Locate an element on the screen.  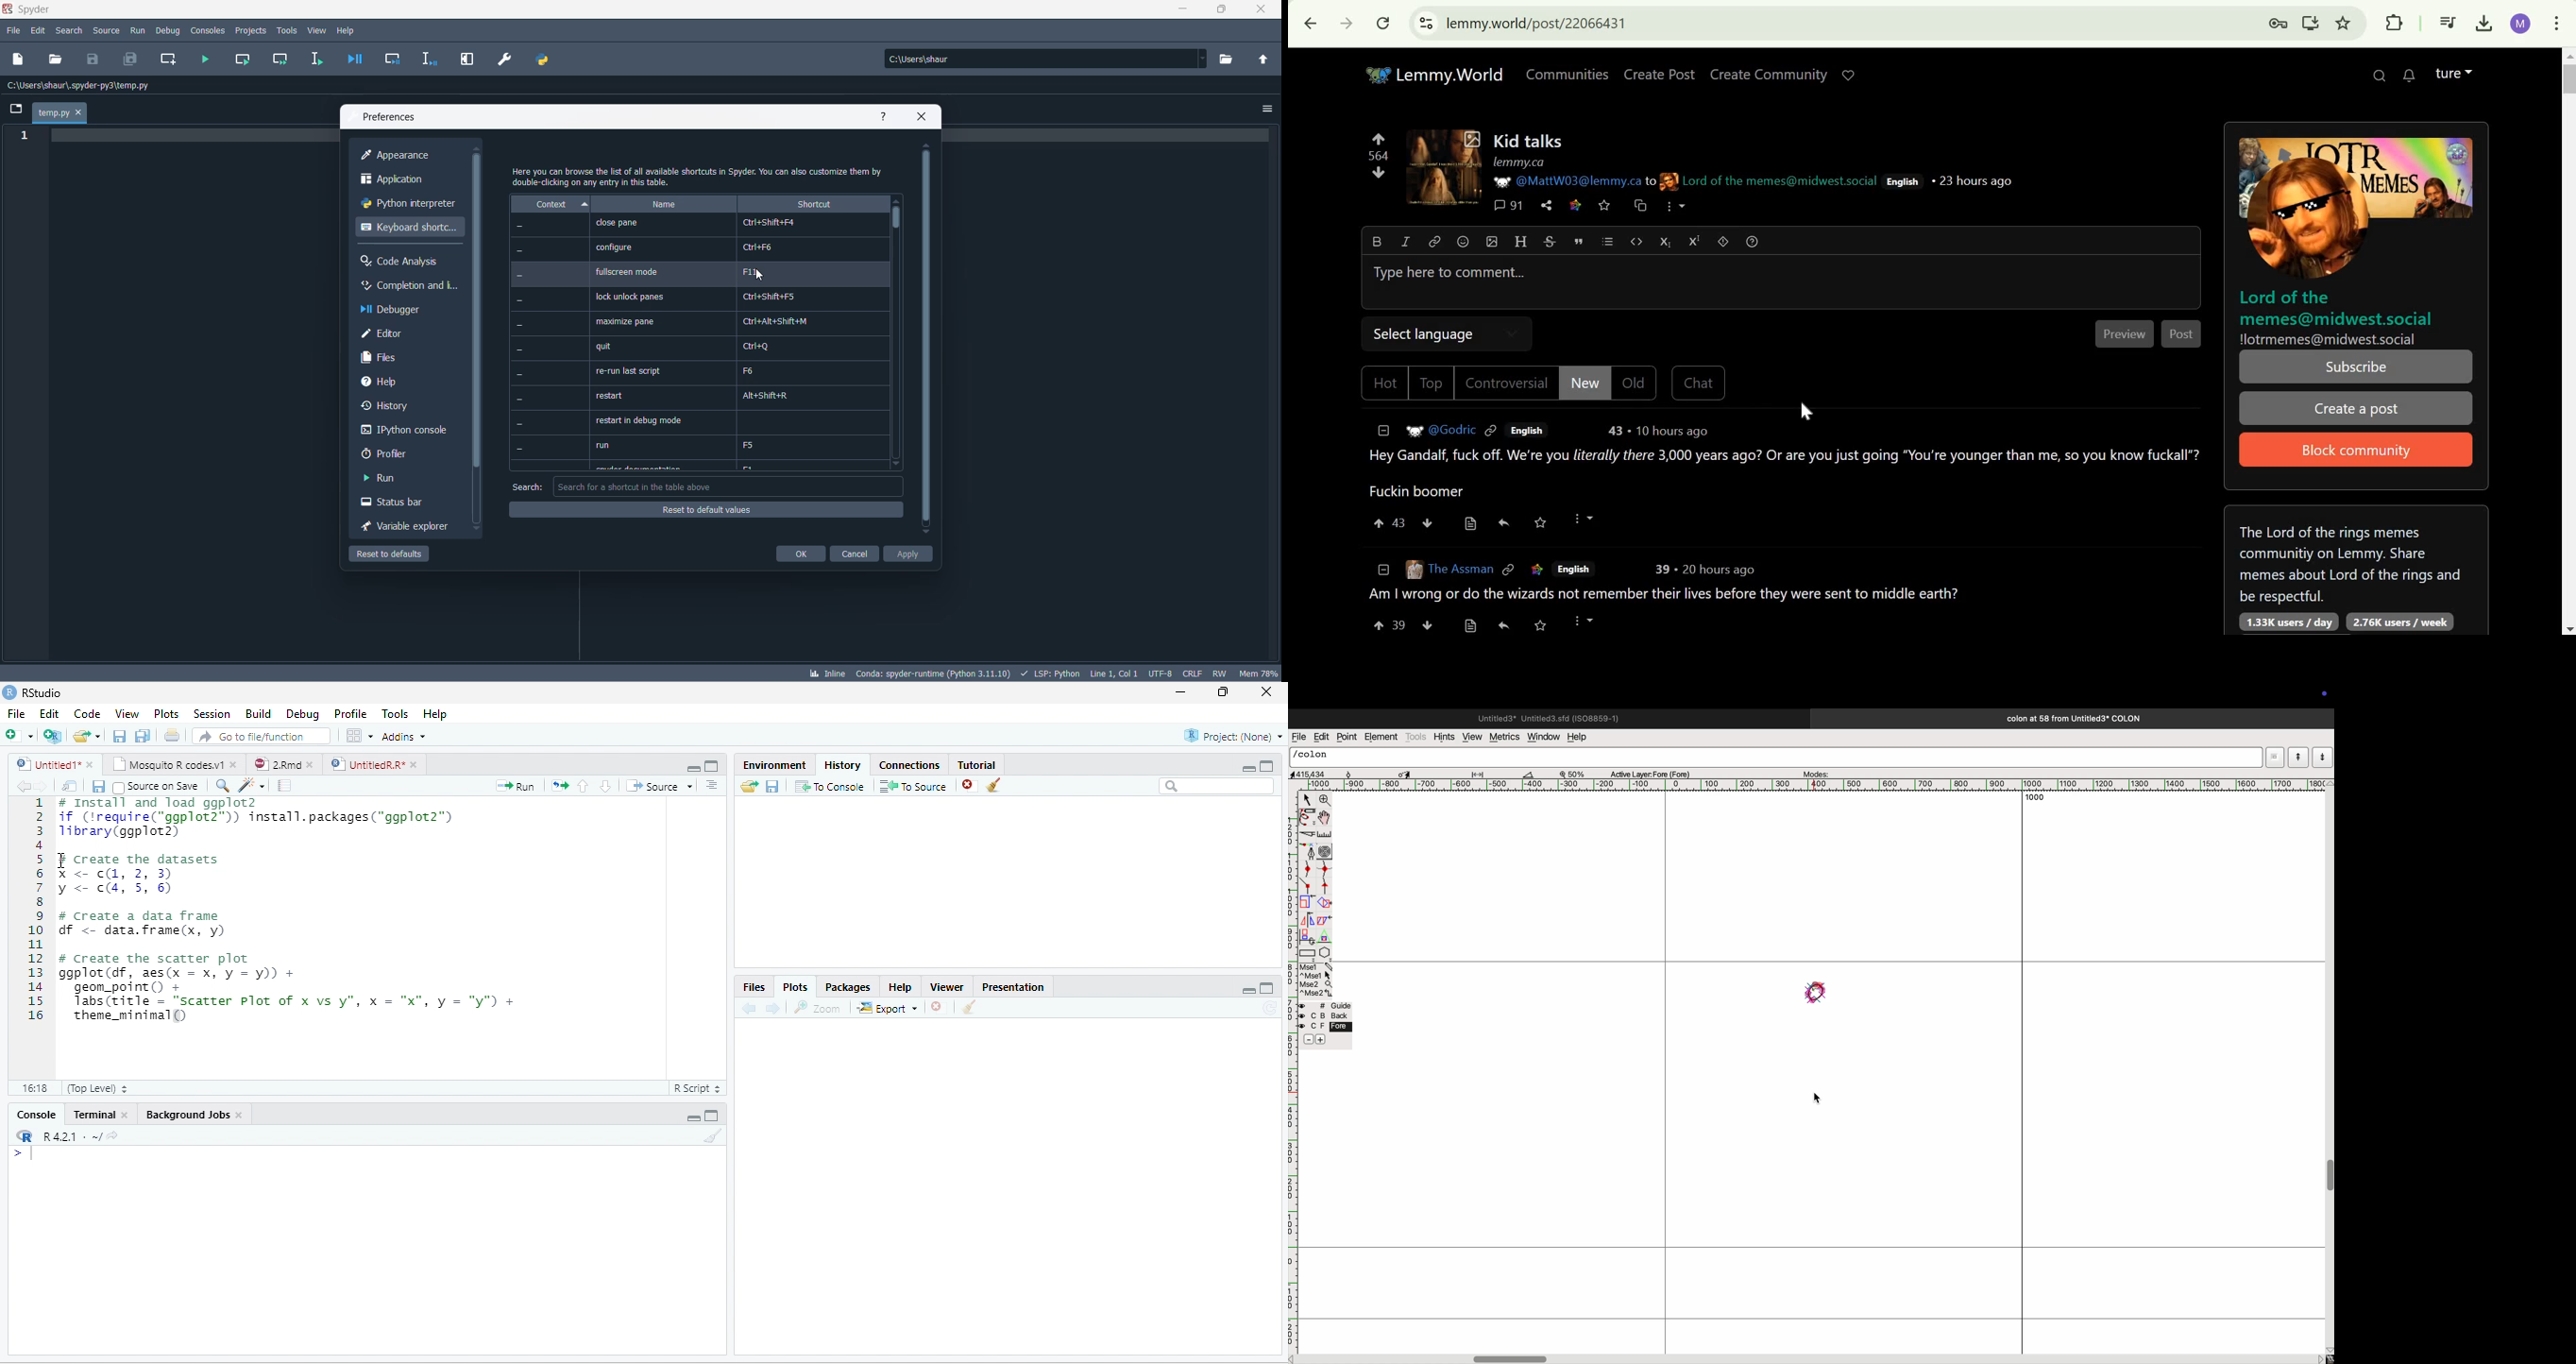
Viewer is located at coordinates (948, 986).